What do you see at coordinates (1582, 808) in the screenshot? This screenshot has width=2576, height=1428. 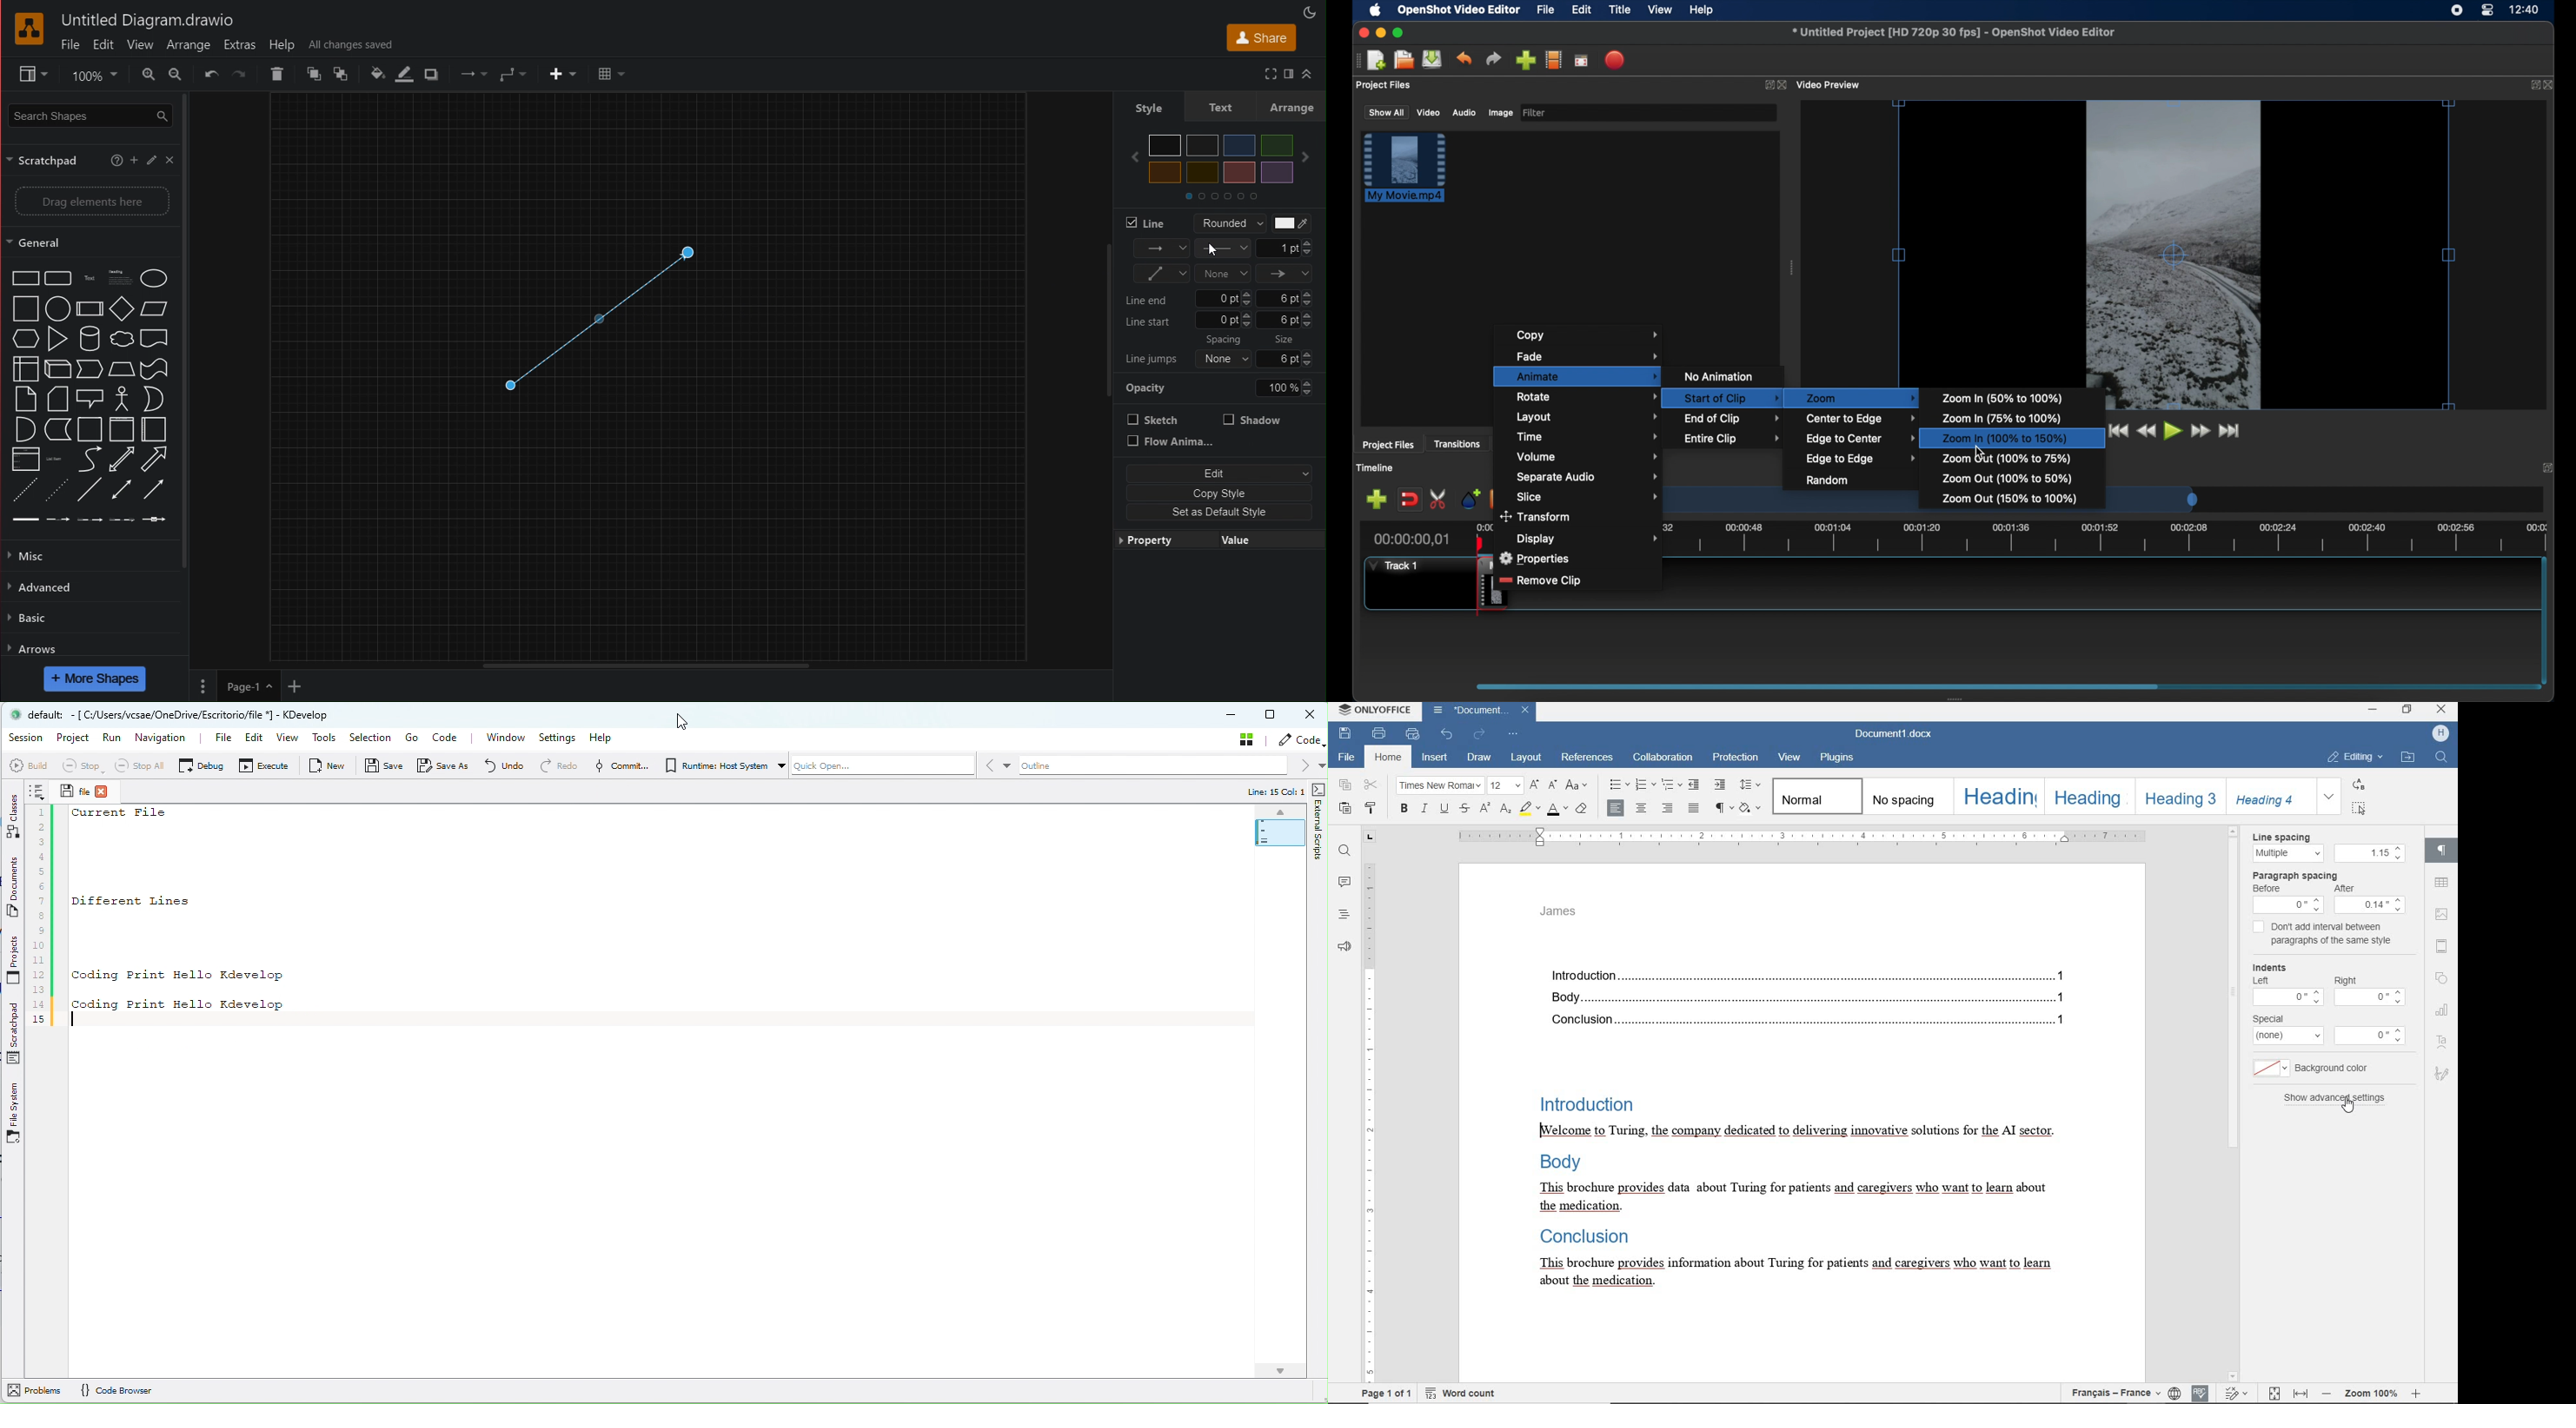 I see `clear style` at bounding box center [1582, 808].